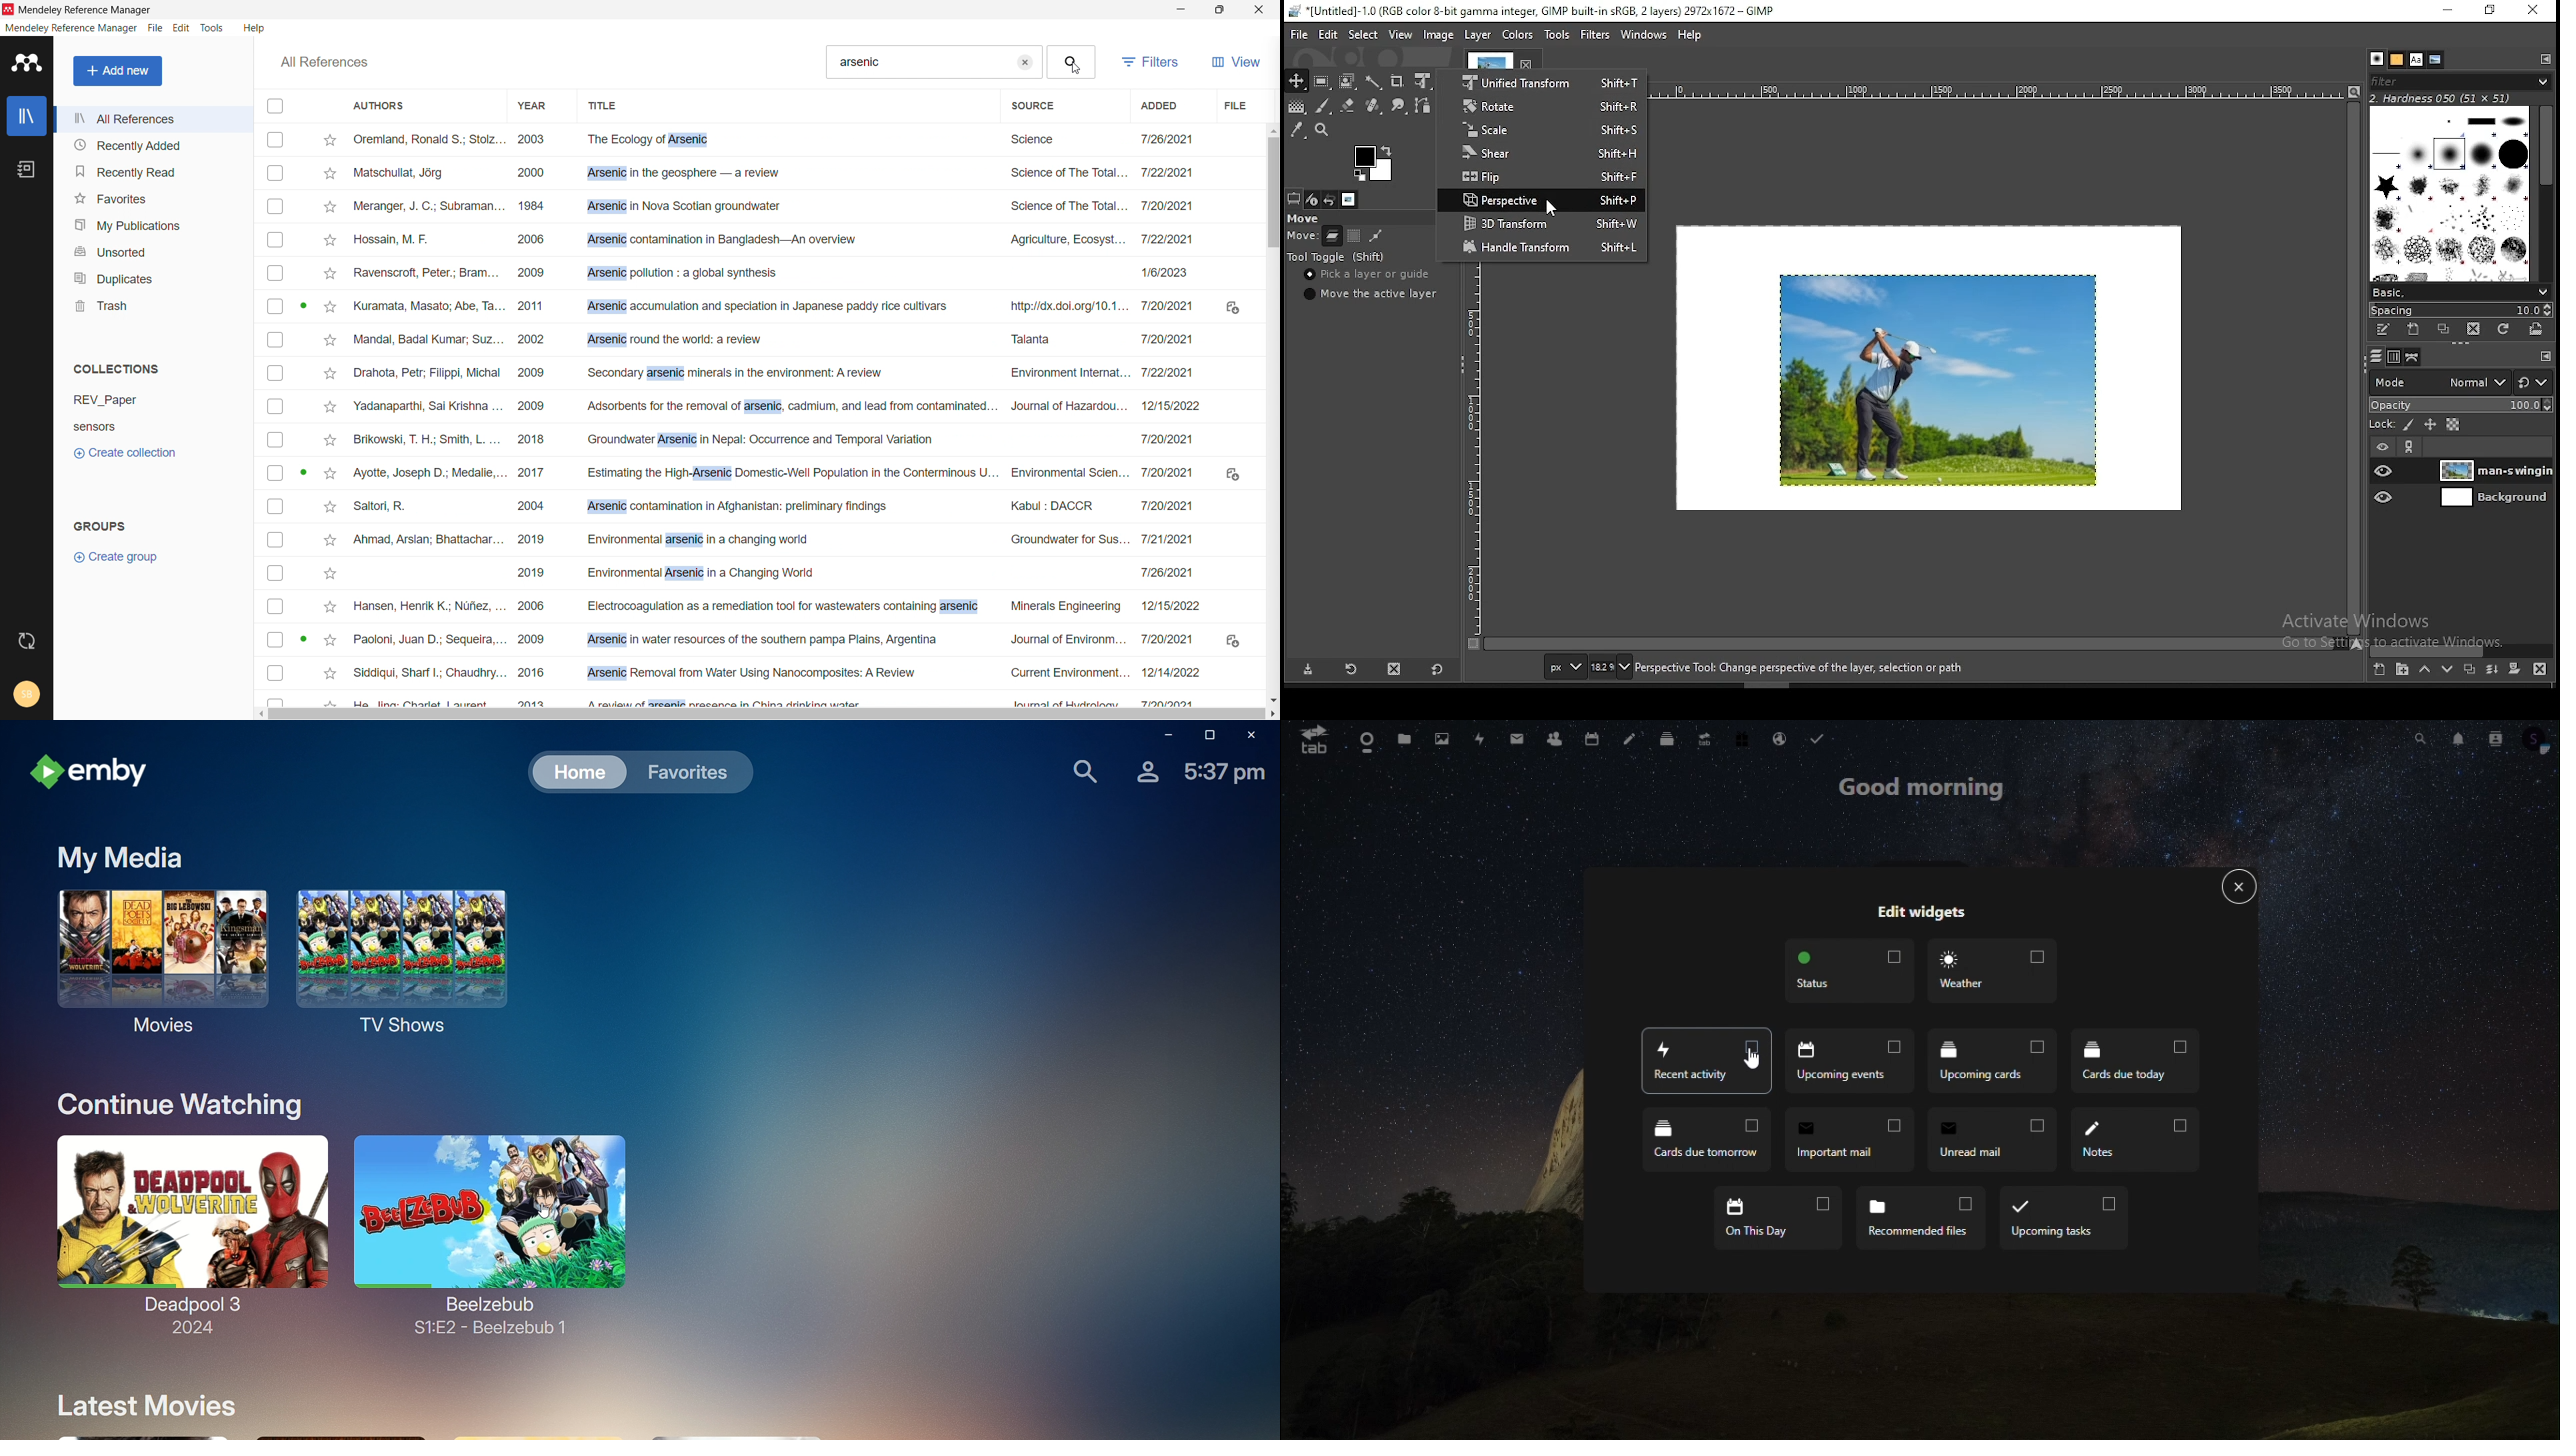  Describe the element at coordinates (1531, 12) in the screenshot. I see `*[untitled]-1.0(rgb color 8-bit gamma integer, gimp built-in sRGB, 2 layers) 2972x1672 - gimp` at that location.